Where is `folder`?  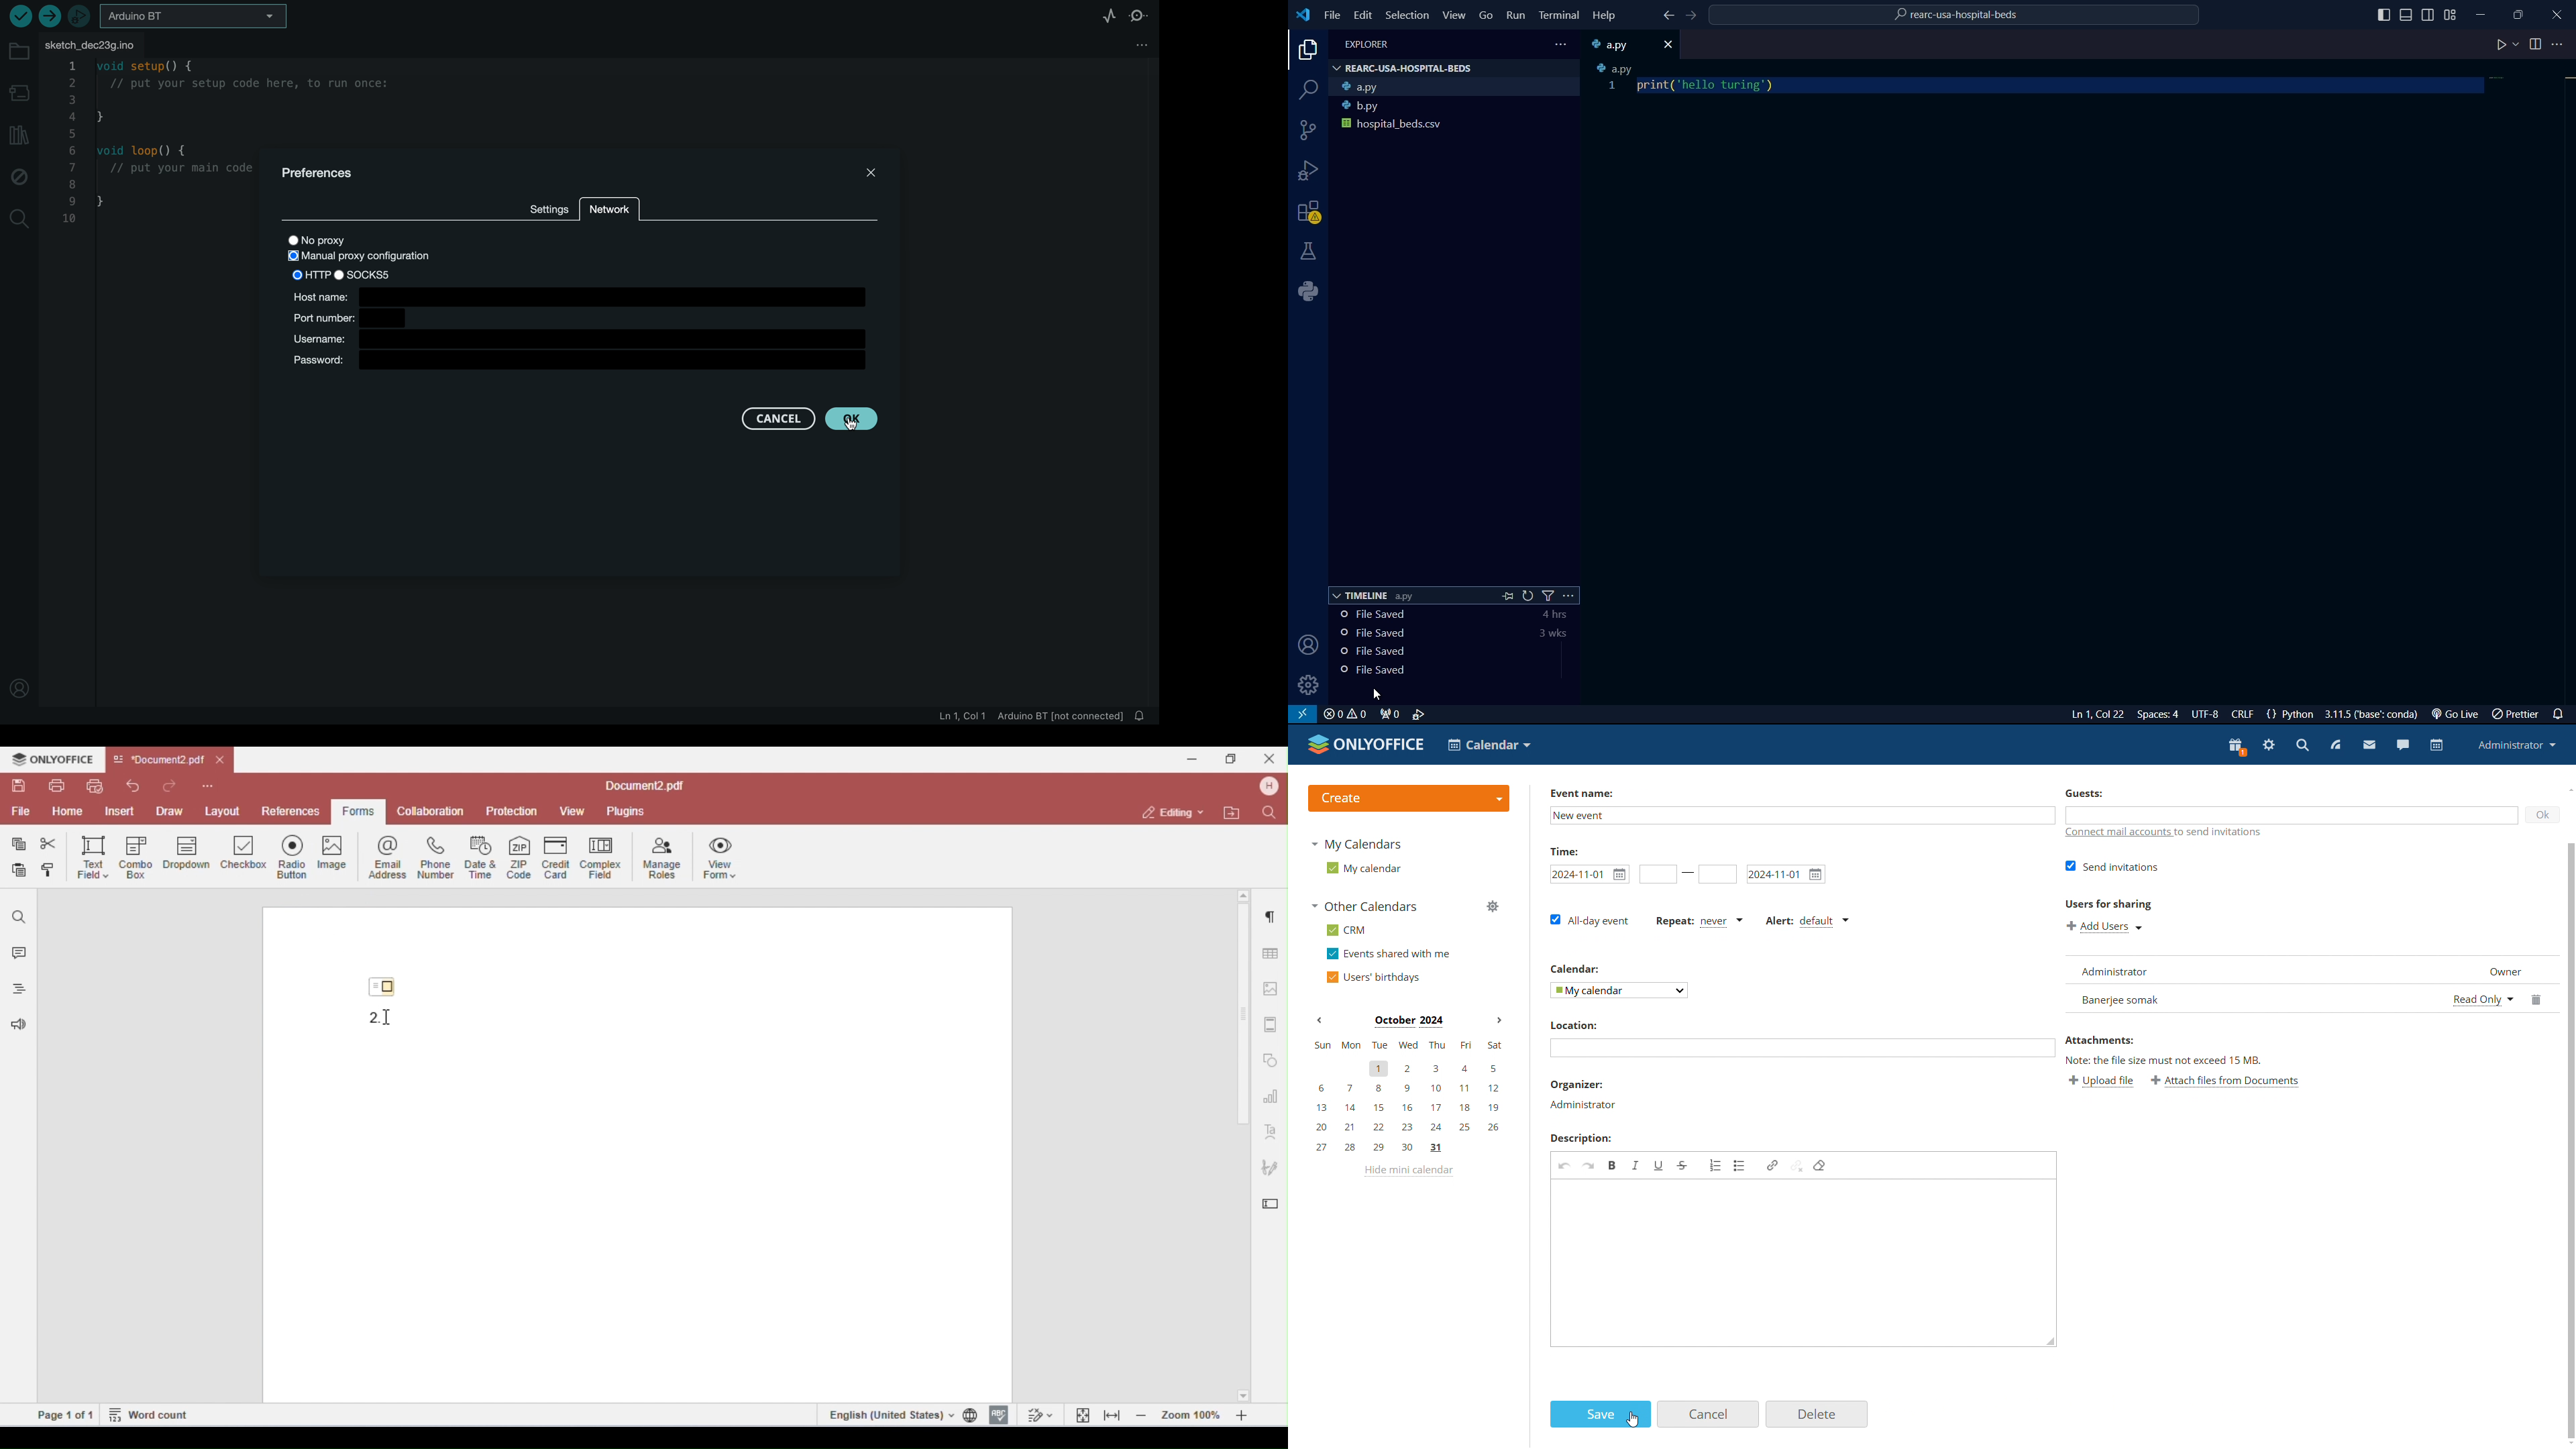
folder is located at coordinates (19, 51).